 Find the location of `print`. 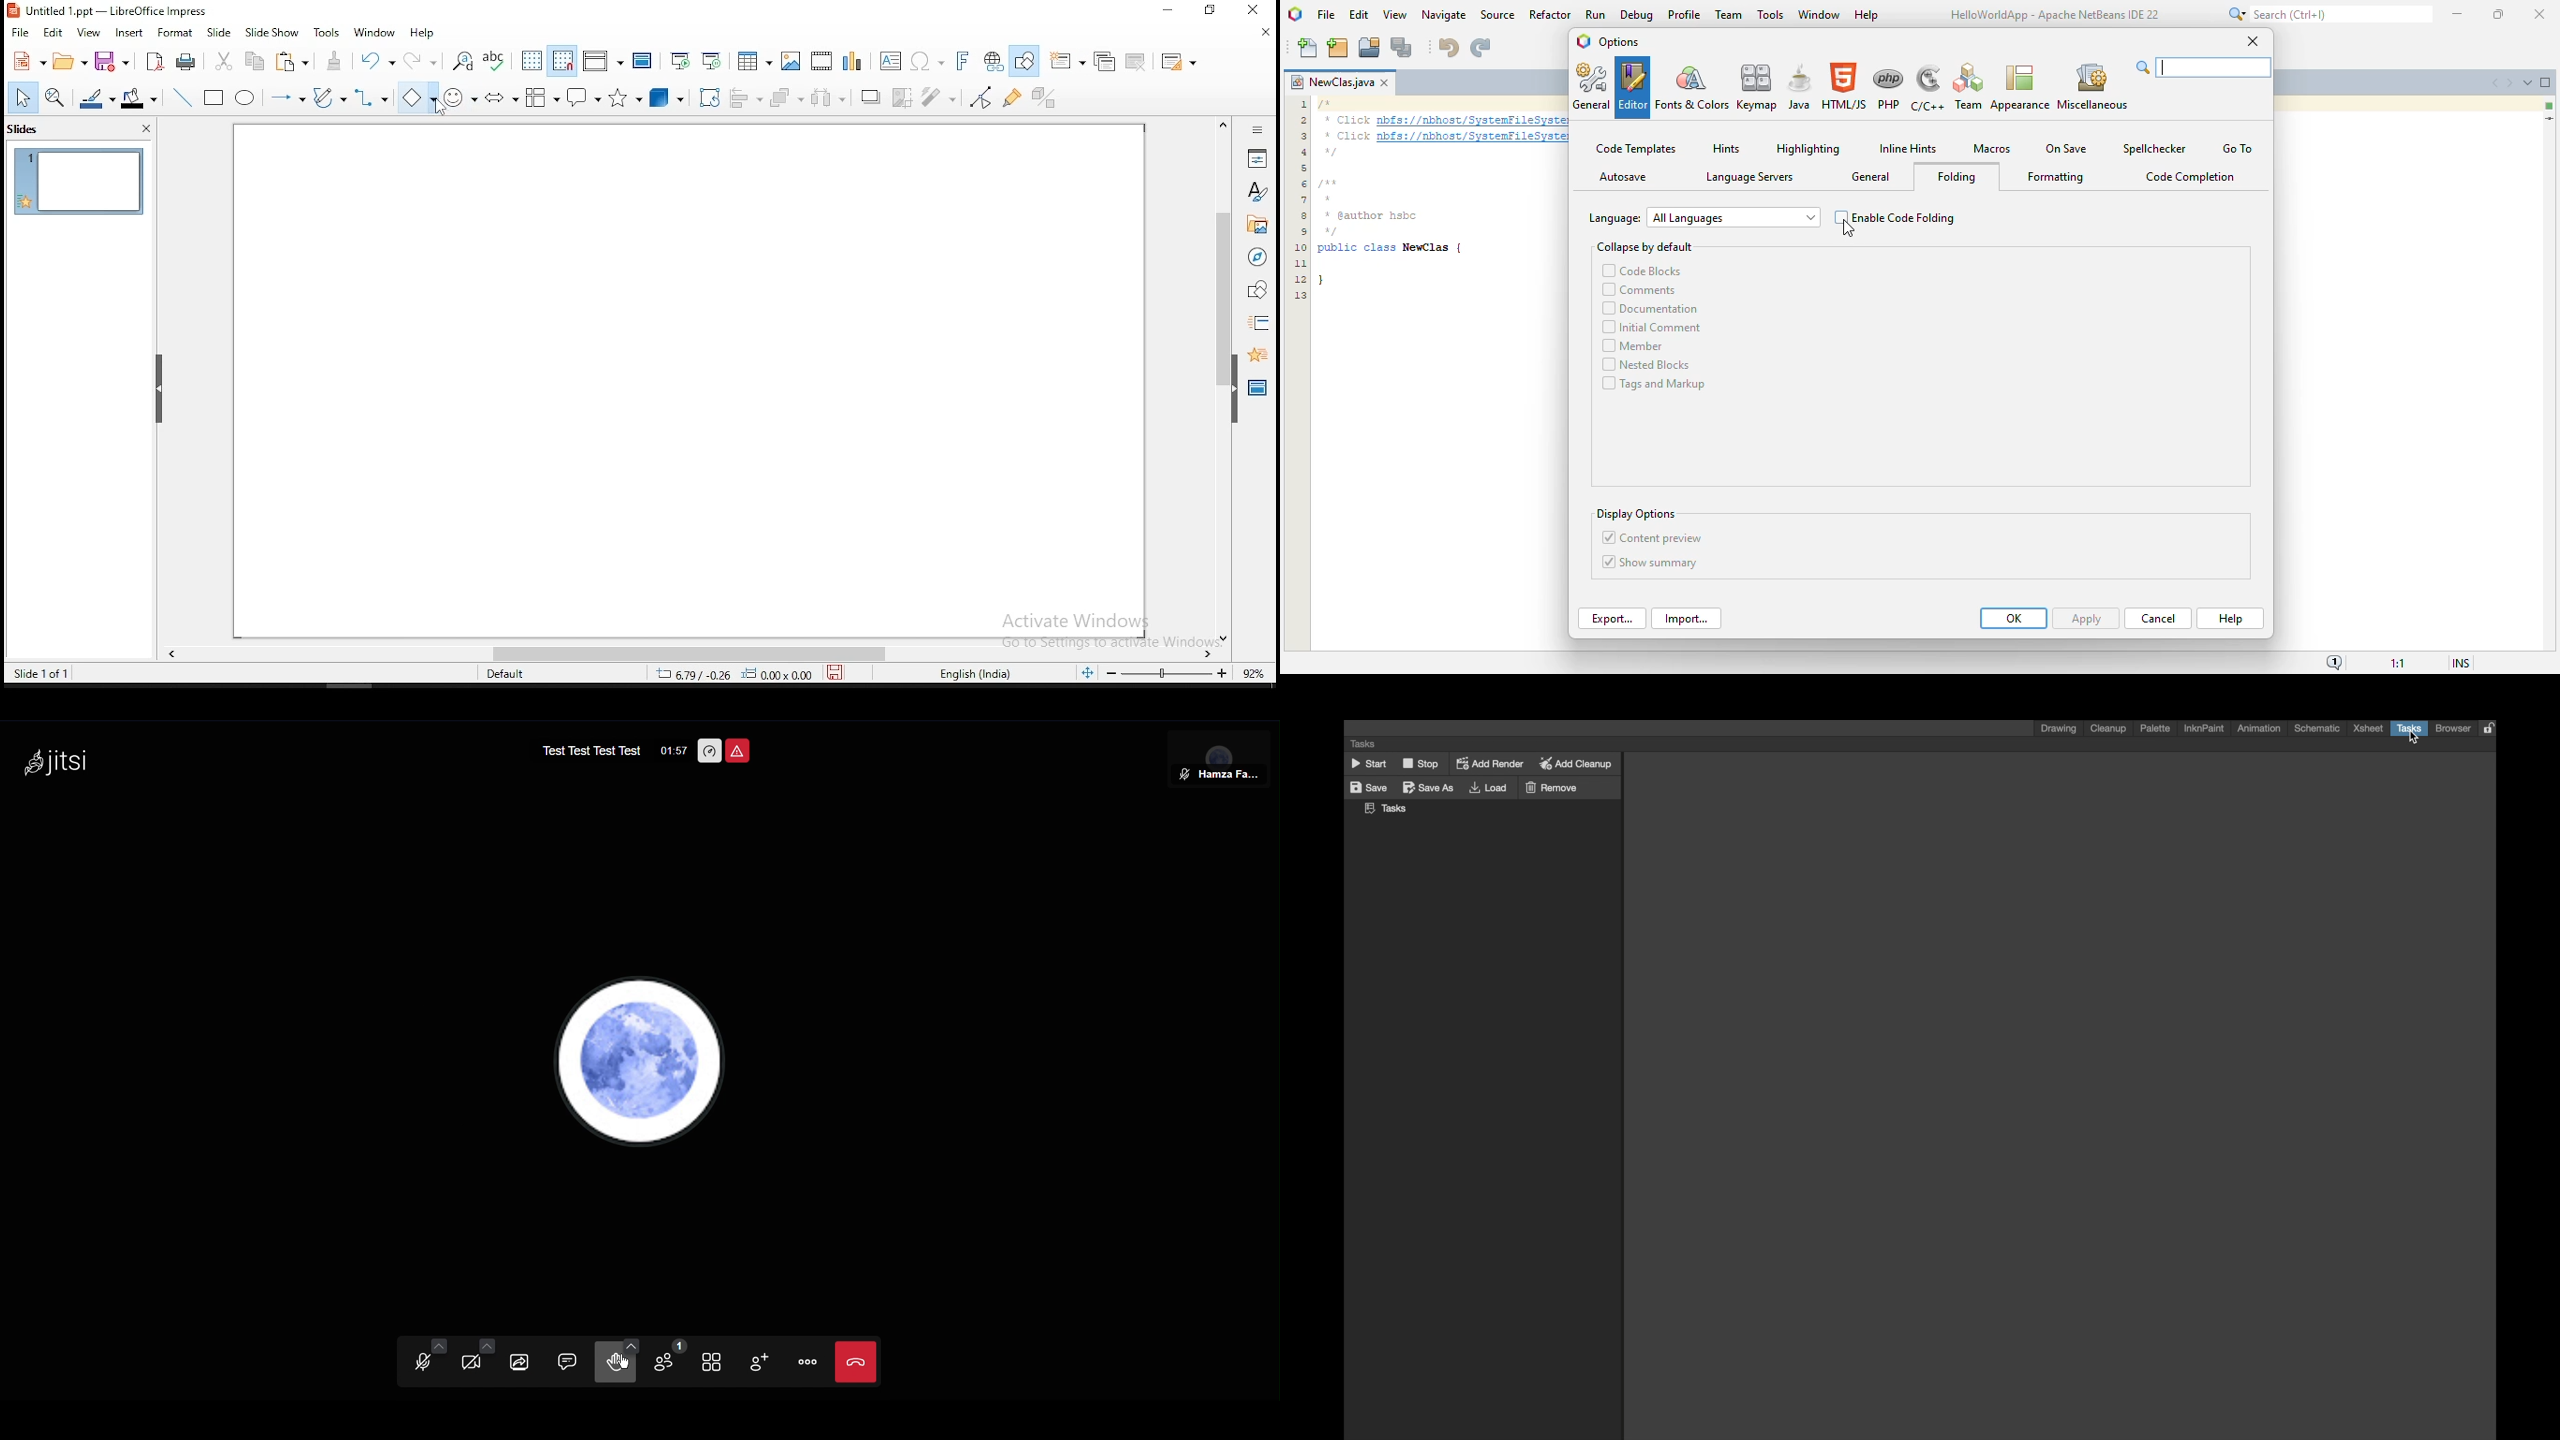

print is located at coordinates (187, 63).